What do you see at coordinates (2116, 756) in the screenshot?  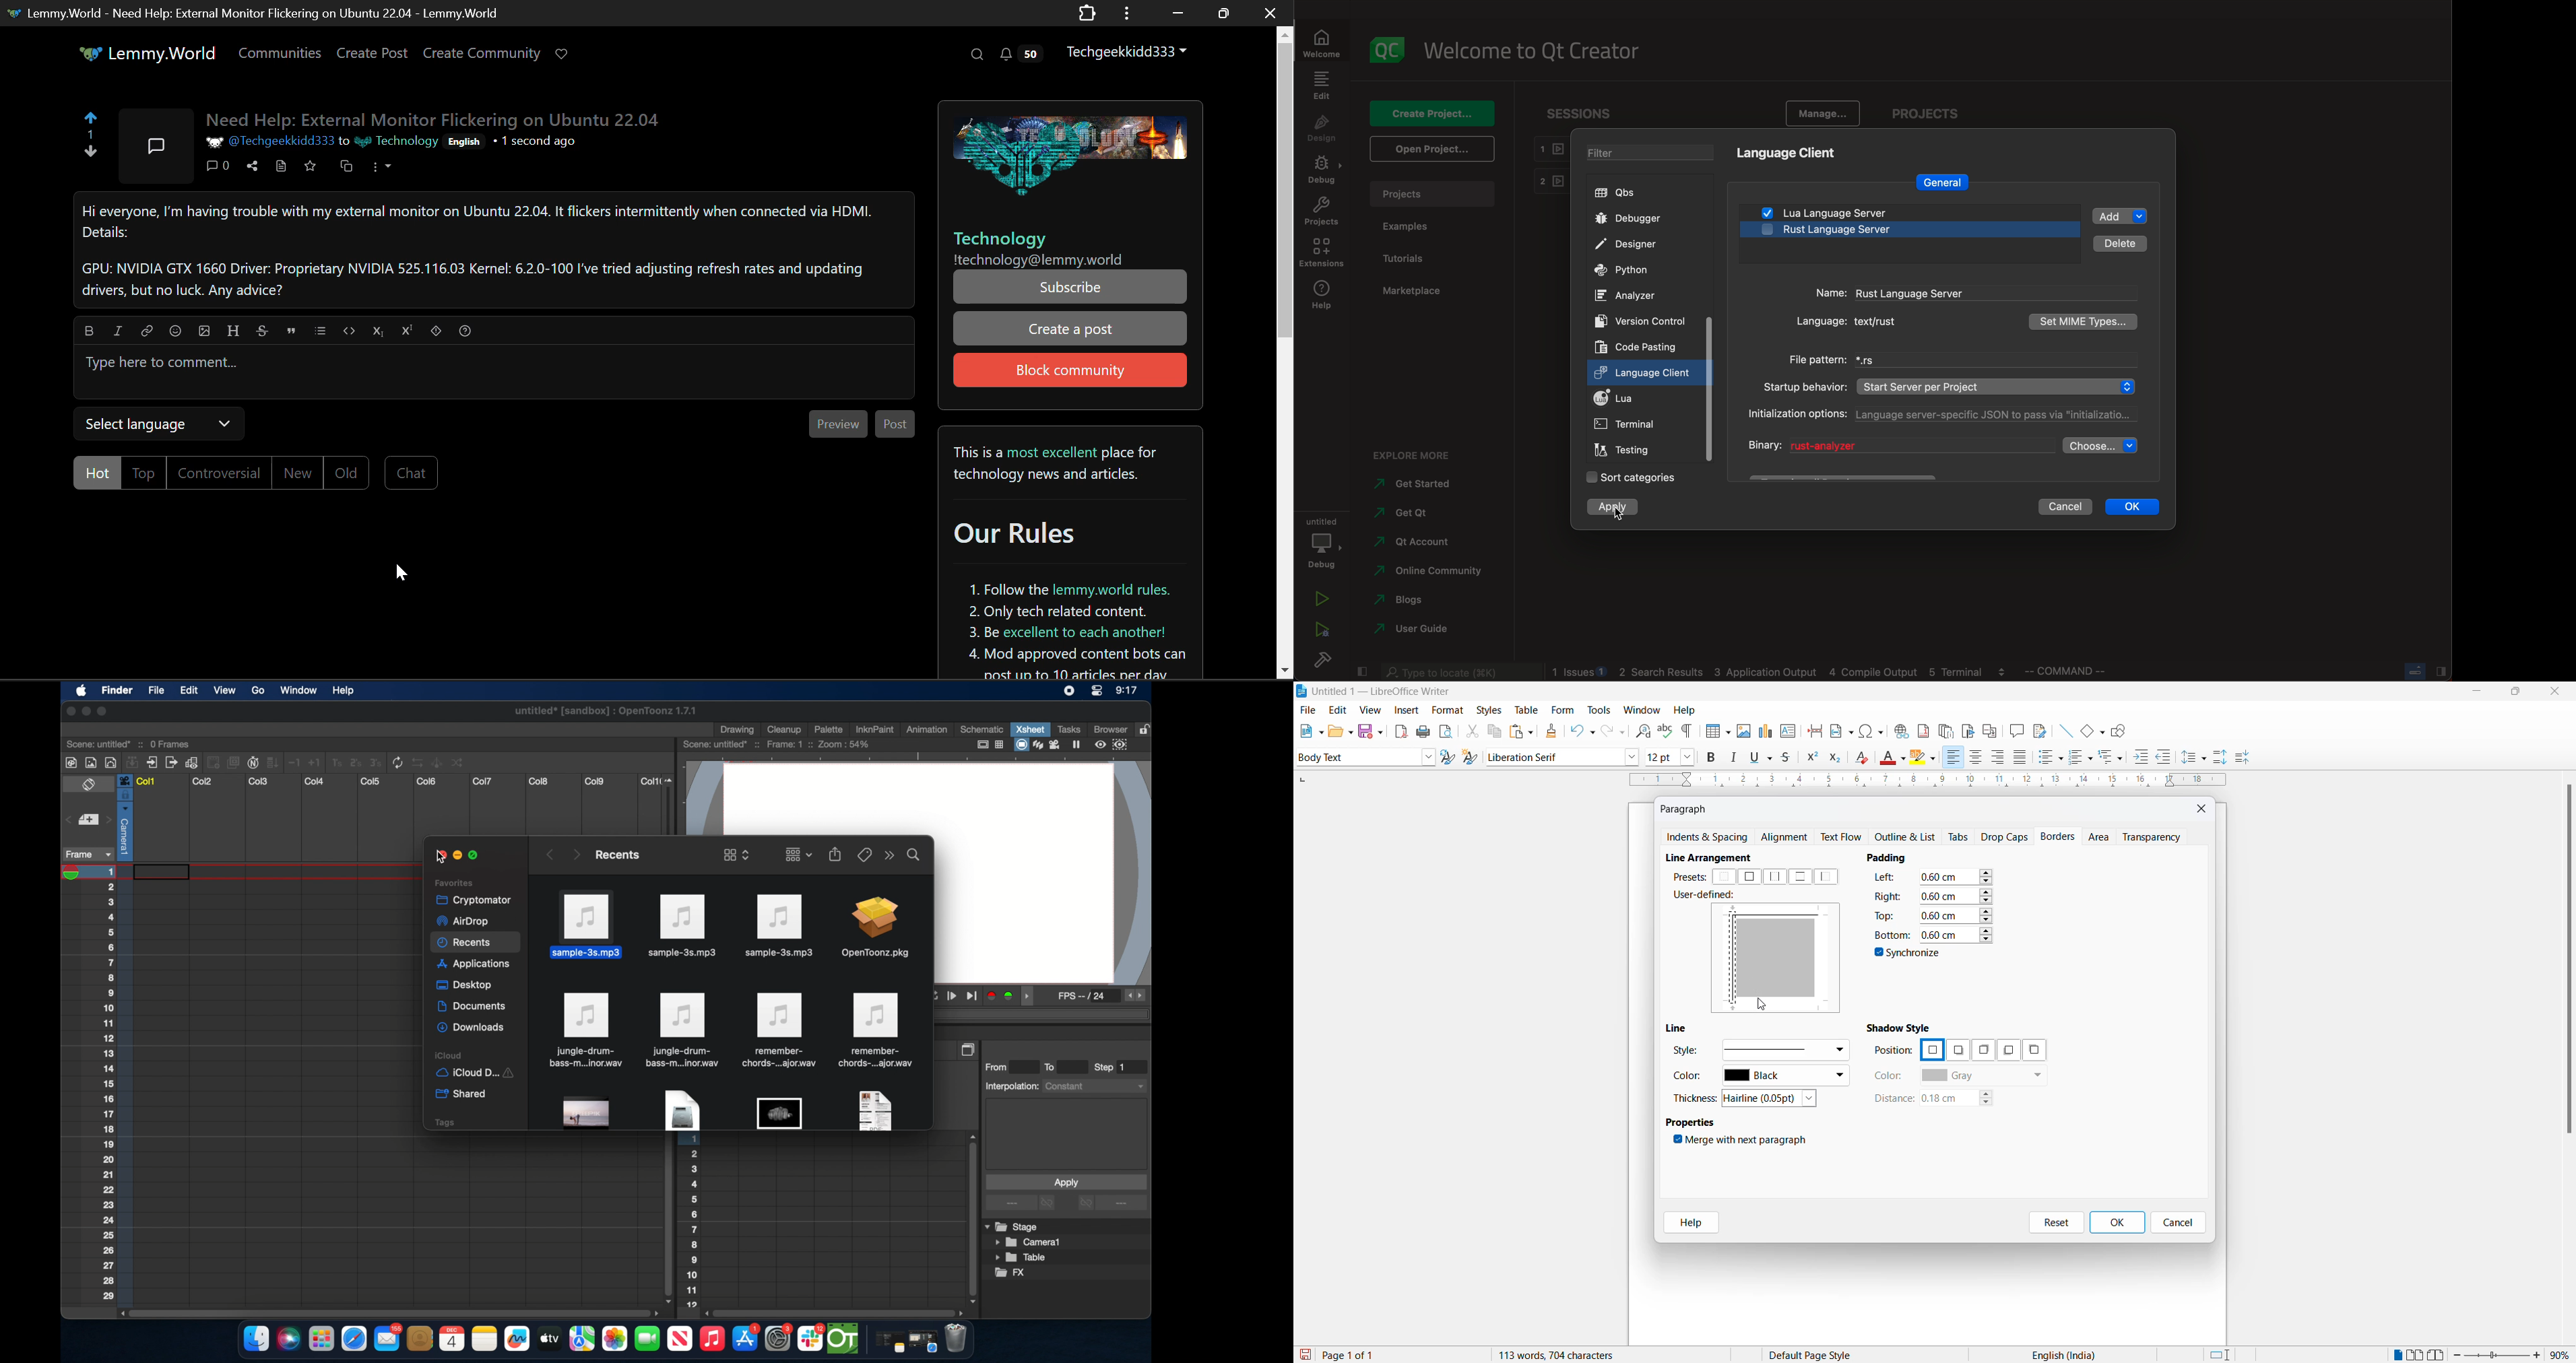 I see `select outline format` at bounding box center [2116, 756].